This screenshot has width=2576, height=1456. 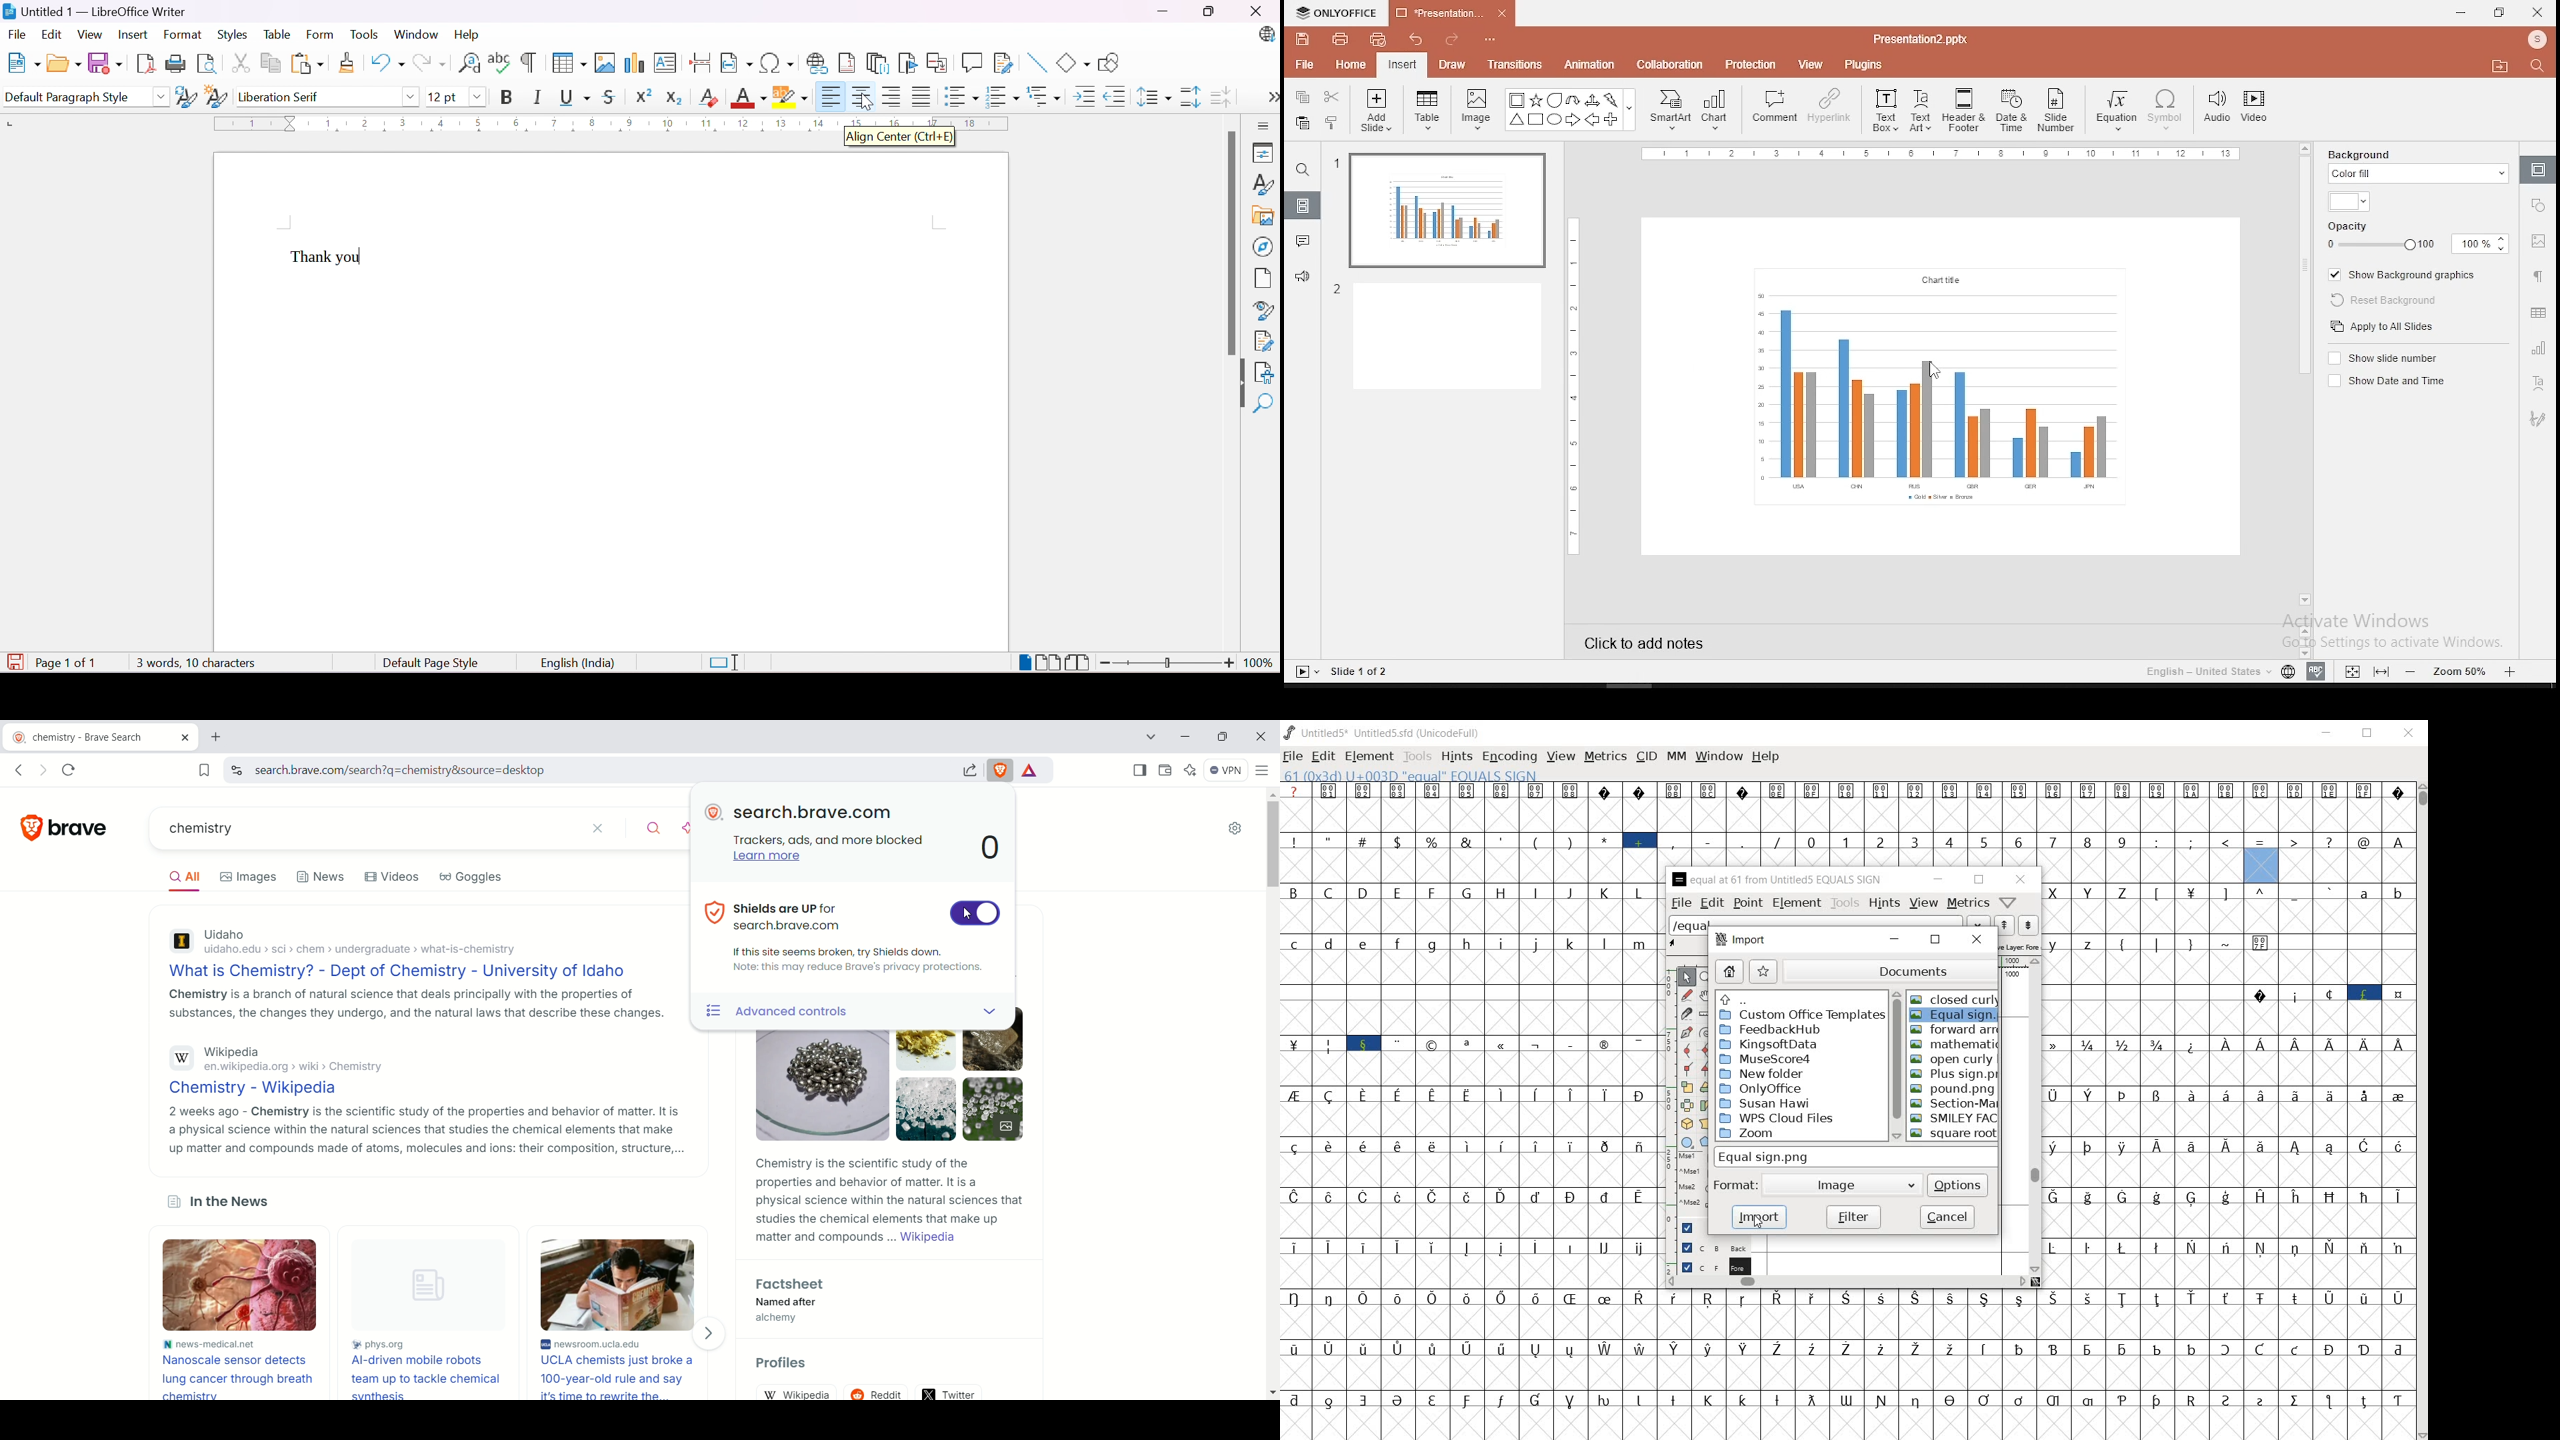 What do you see at coordinates (1771, 111) in the screenshot?
I see `comment` at bounding box center [1771, 111].